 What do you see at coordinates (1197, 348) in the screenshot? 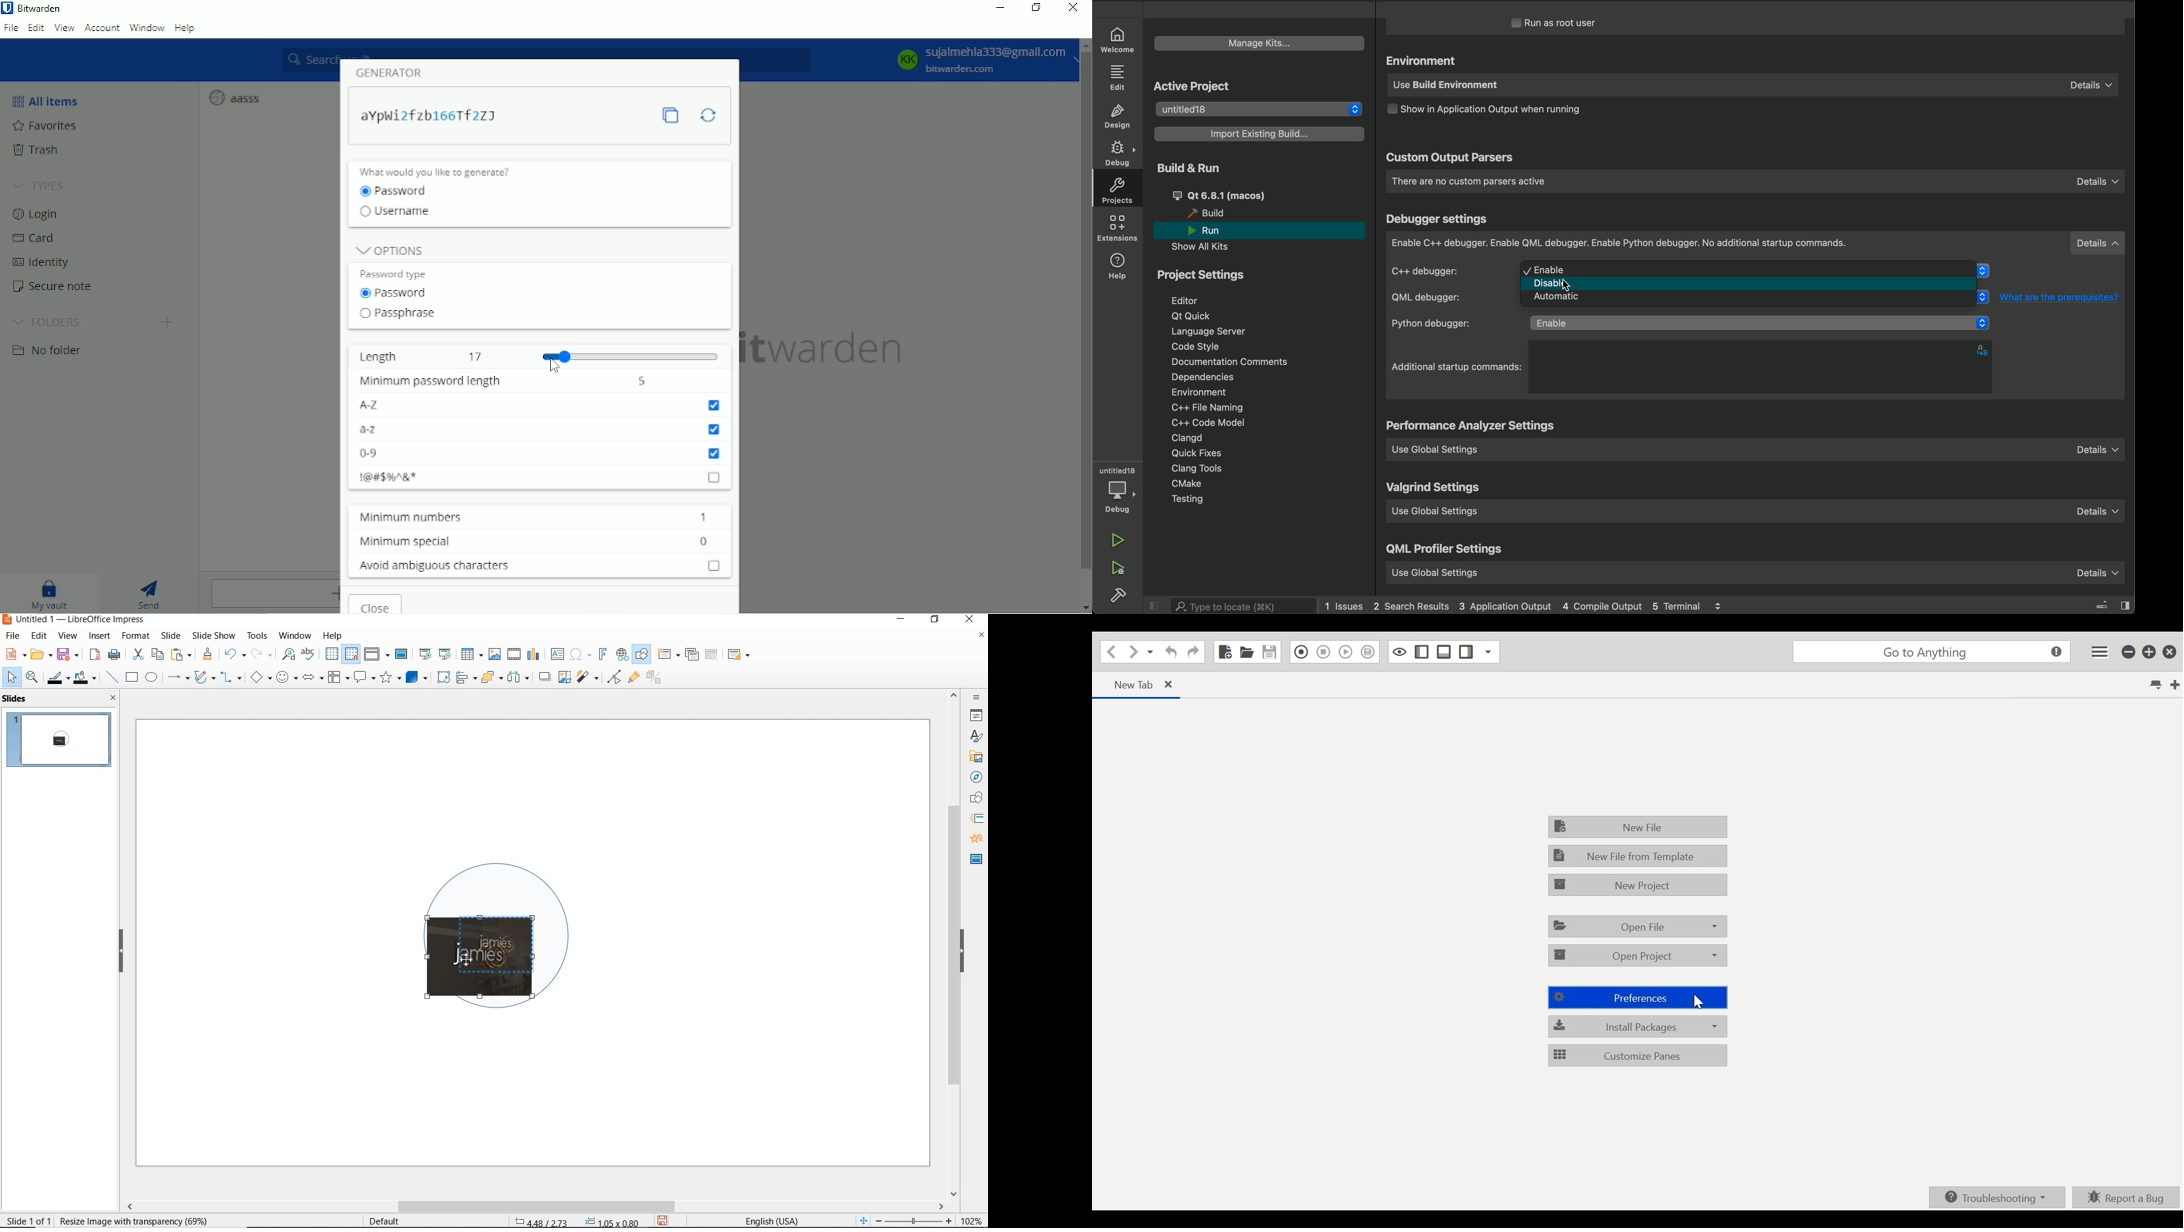
I see `code style` at bounding box center [1197, 348].